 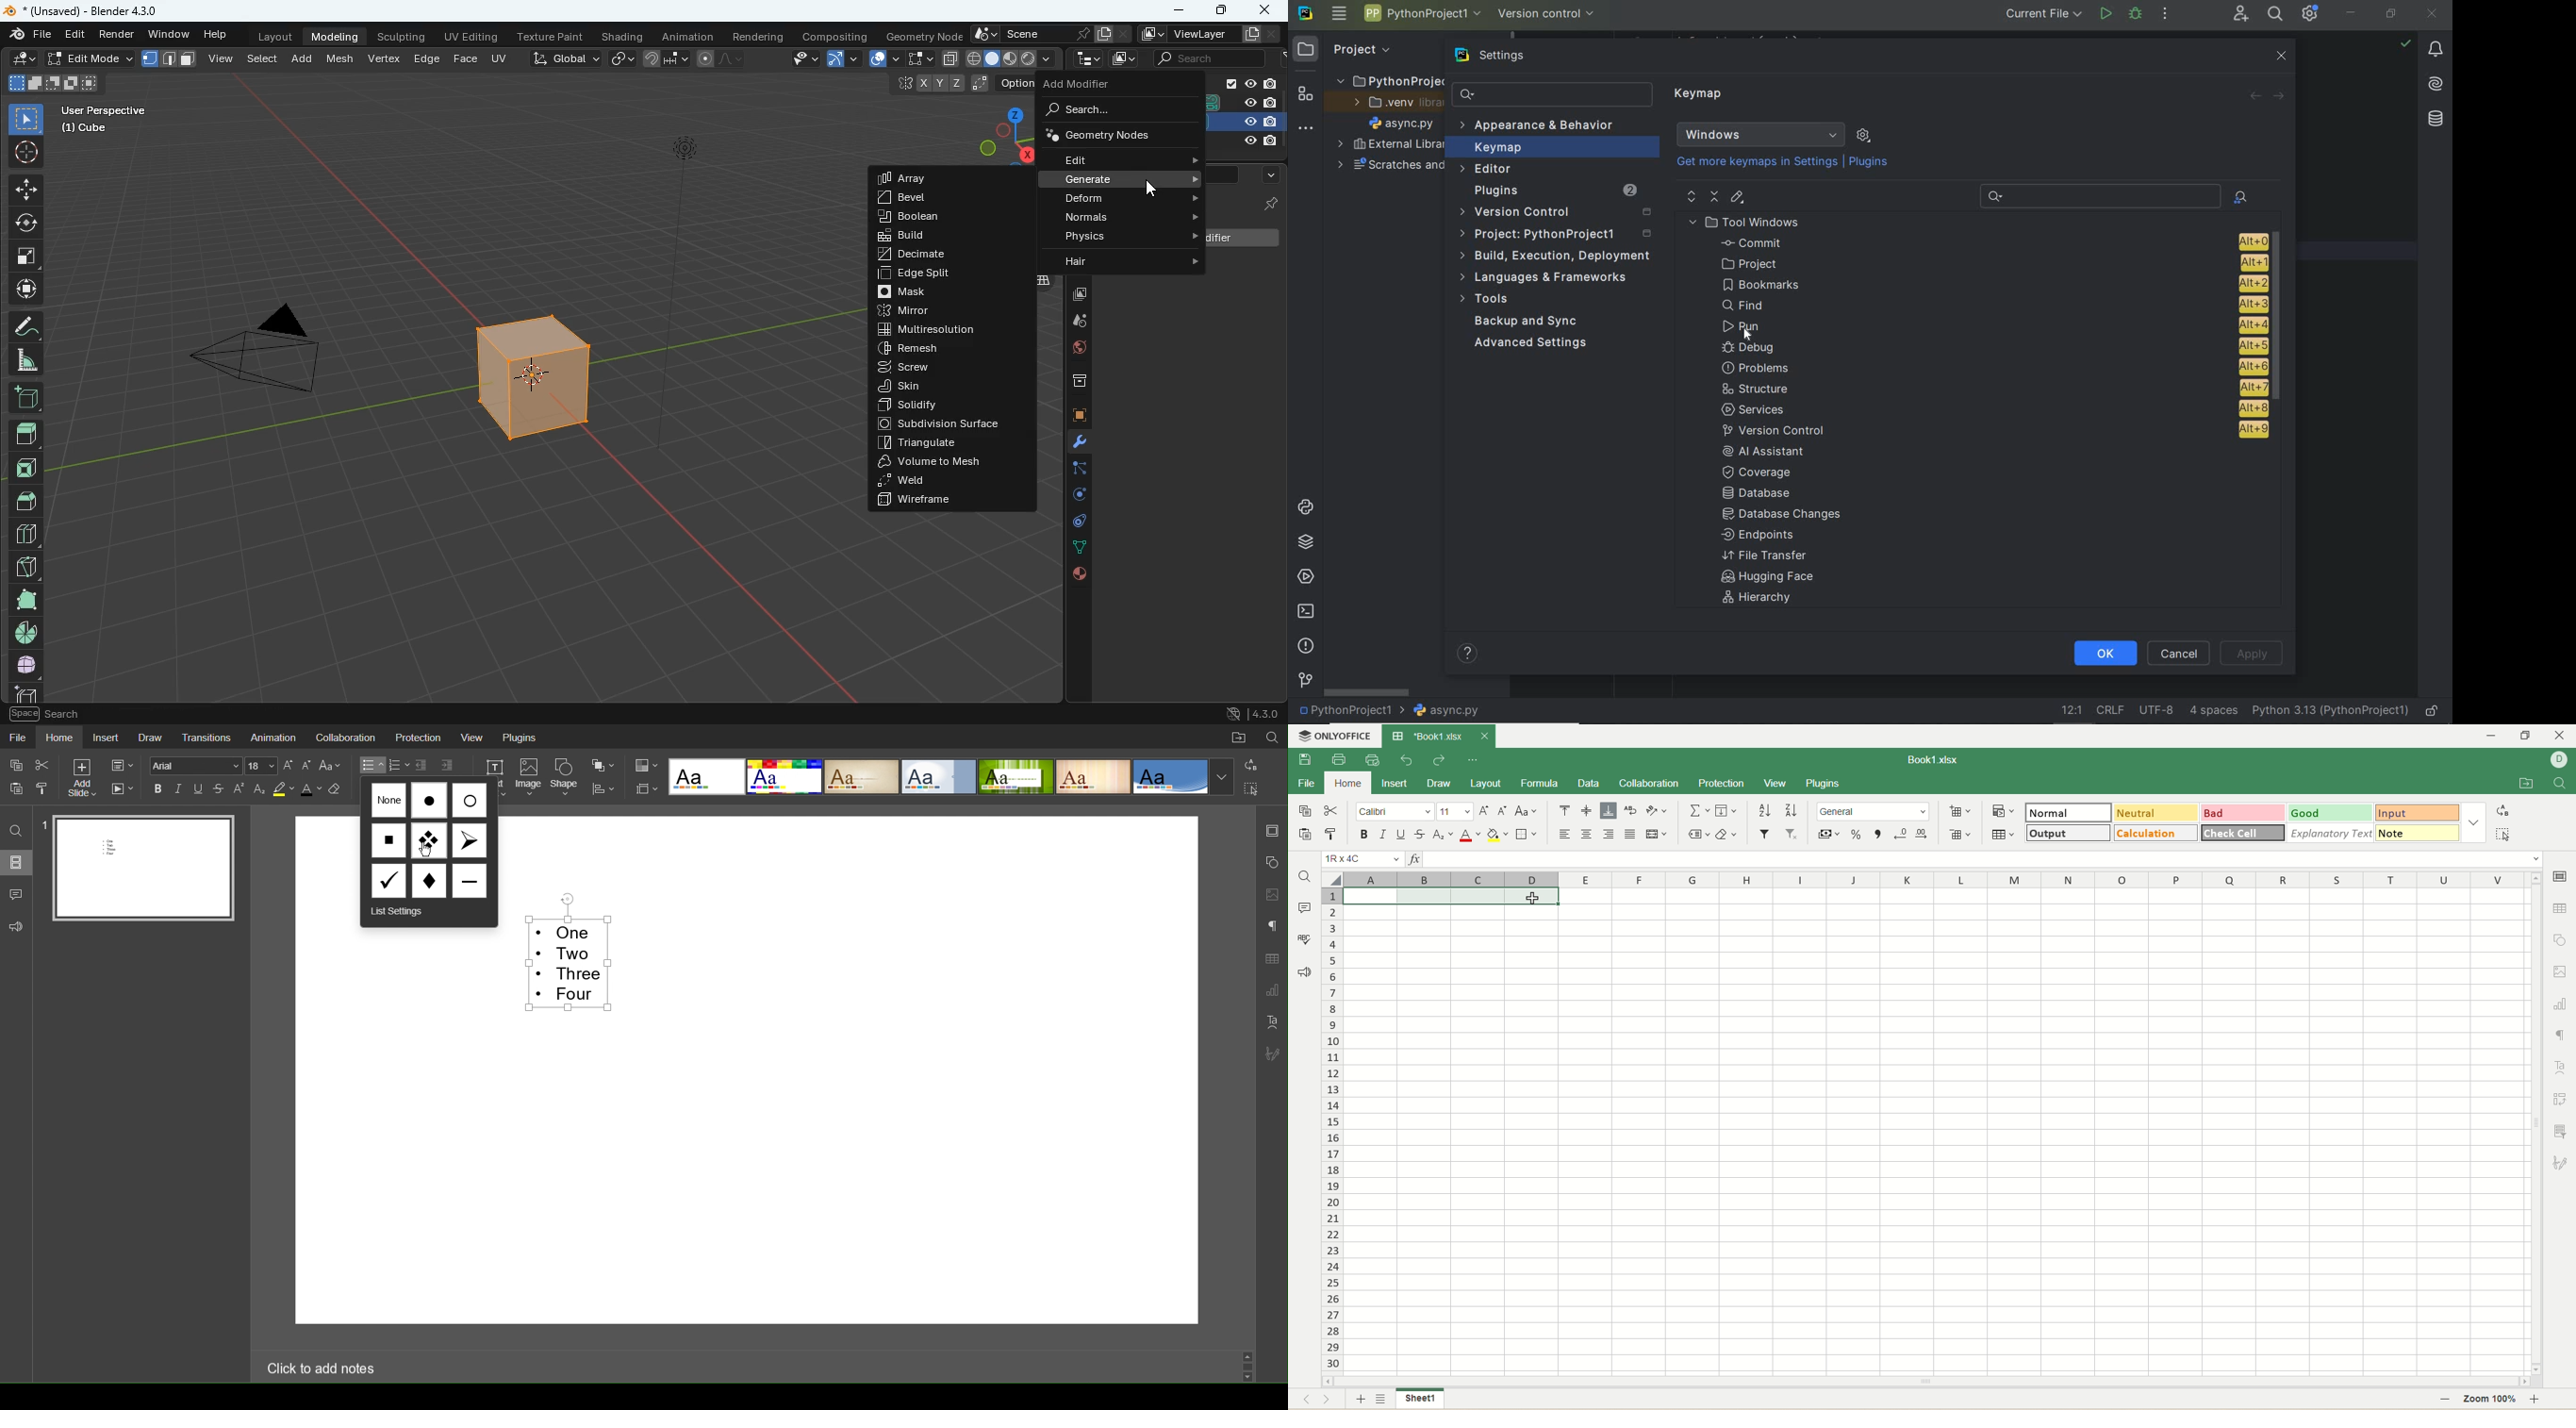 What do you see at coordinates (1273, 958) in the screenshot?
I see `Table` at bounding box center [1273, 958].